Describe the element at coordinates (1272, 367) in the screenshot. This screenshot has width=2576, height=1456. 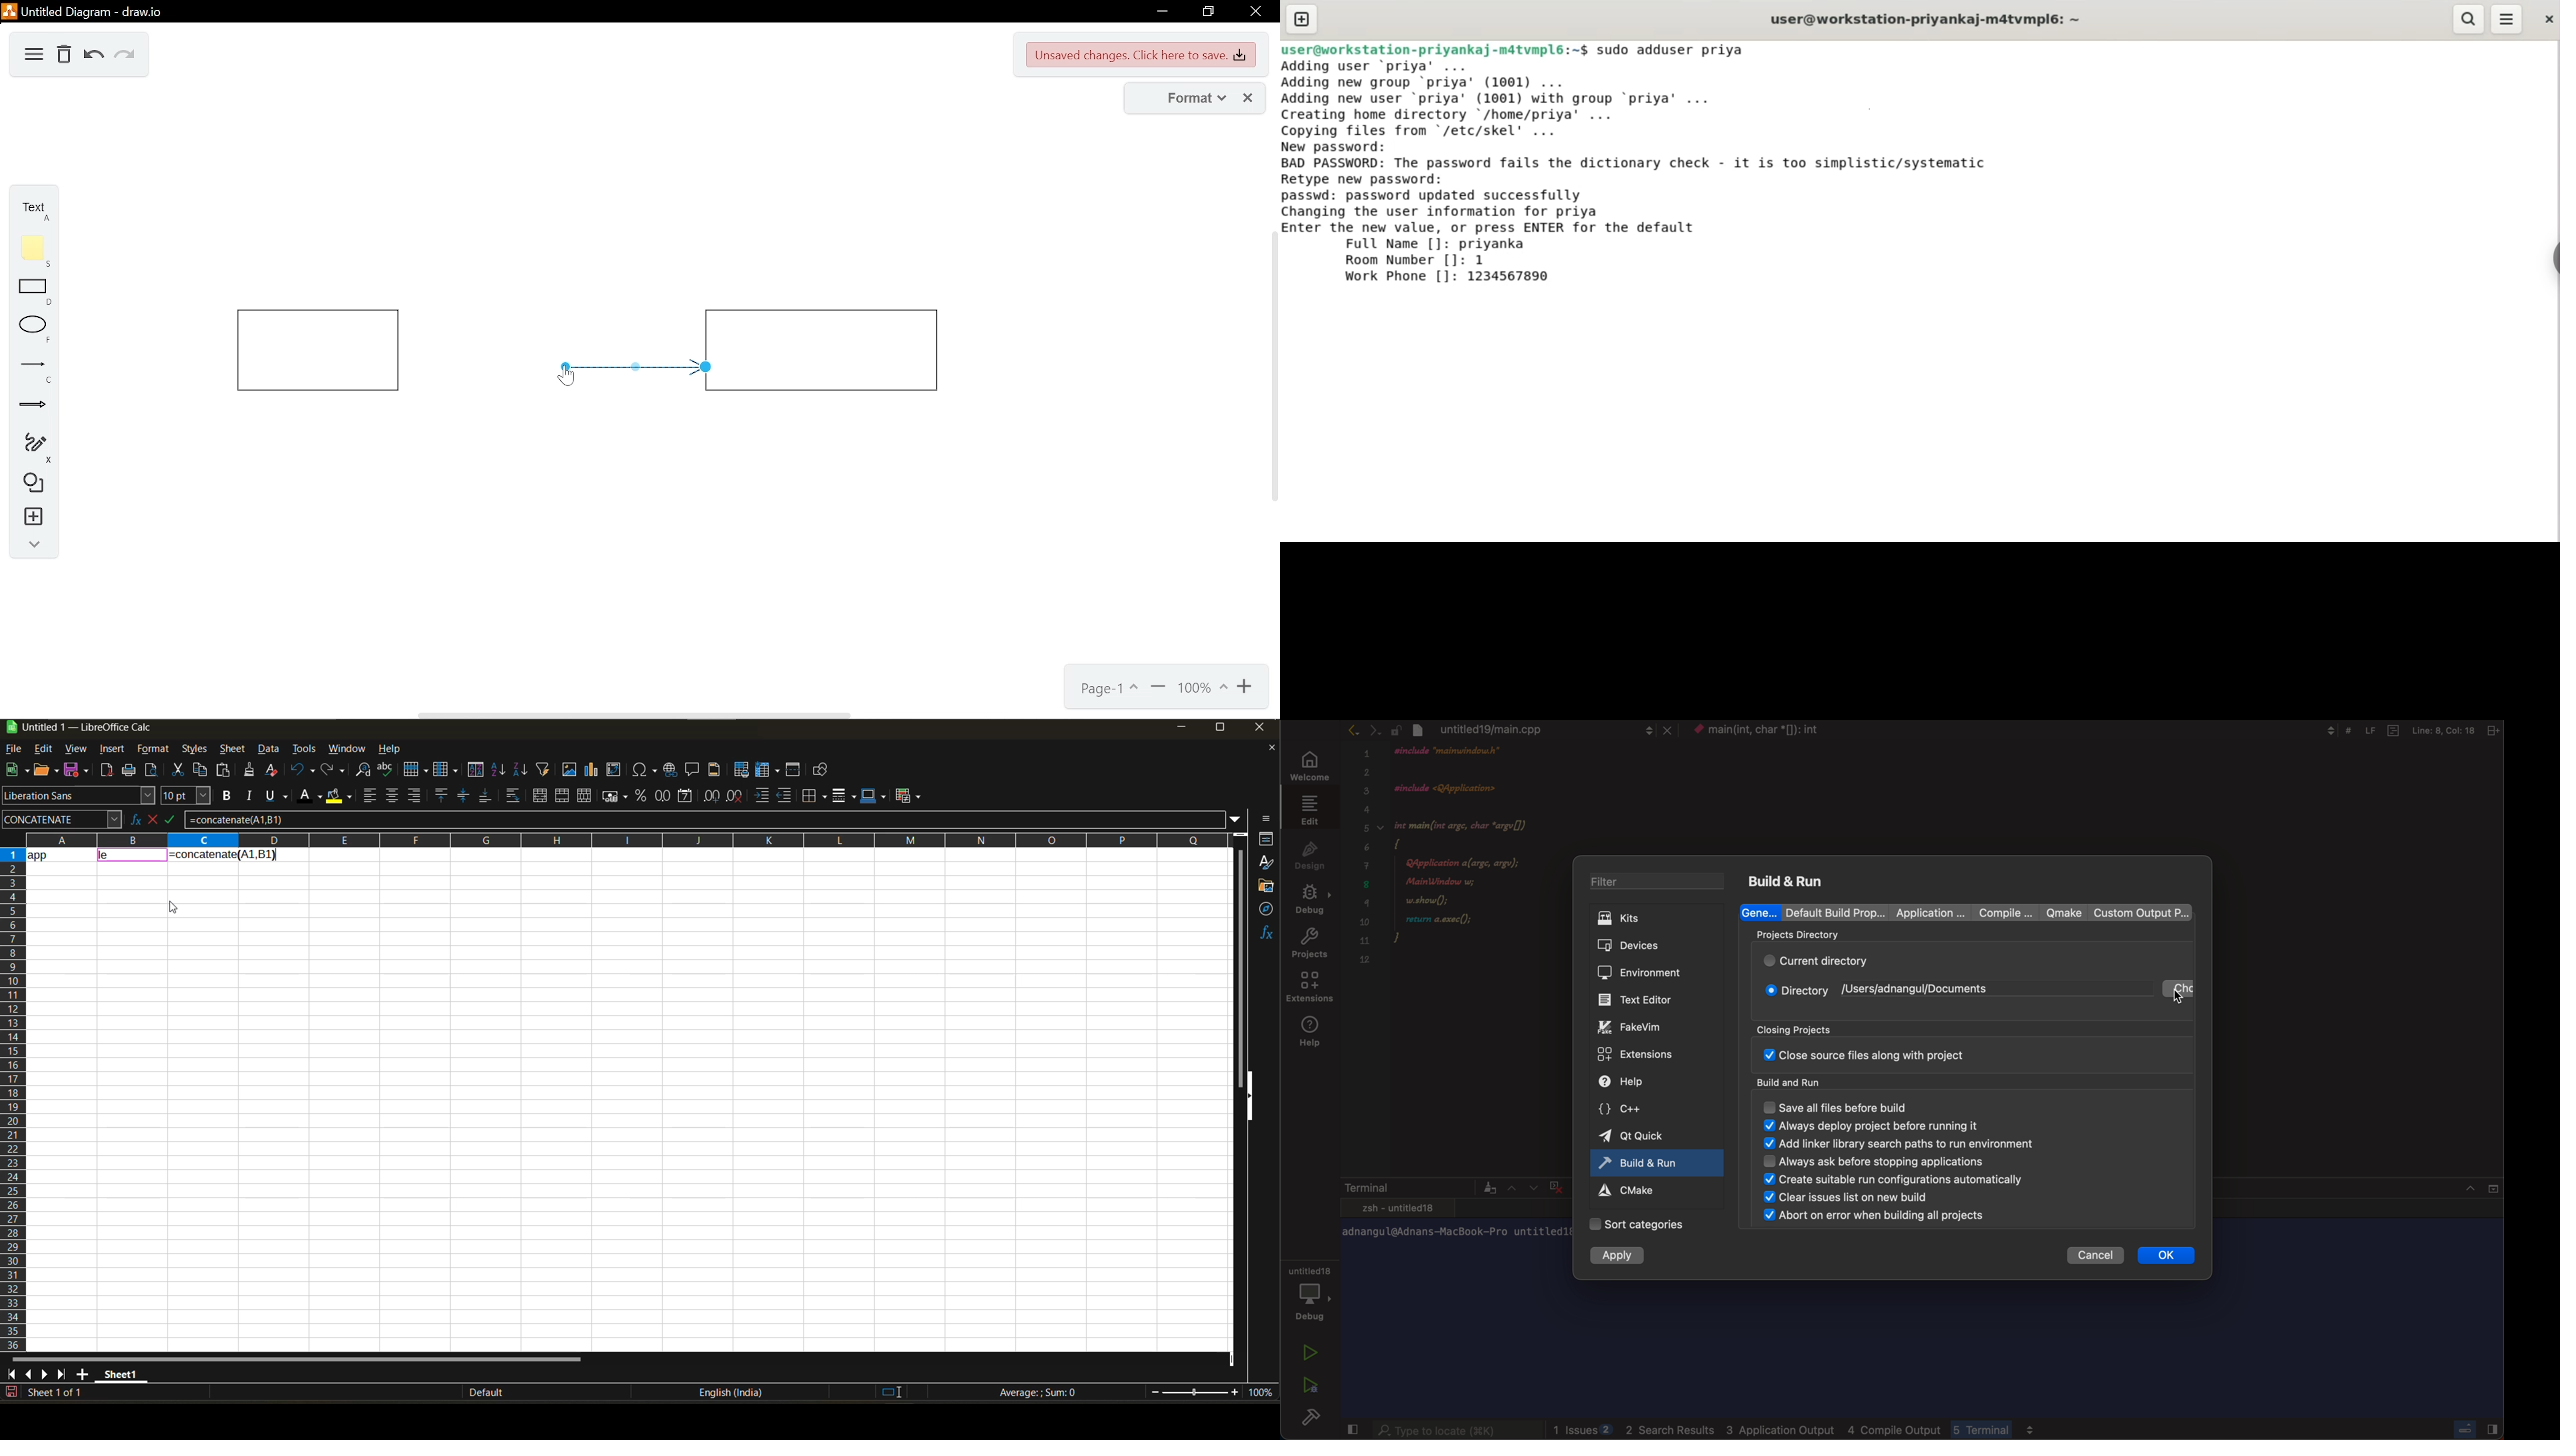
I see `vertical scrollbar` at that location.